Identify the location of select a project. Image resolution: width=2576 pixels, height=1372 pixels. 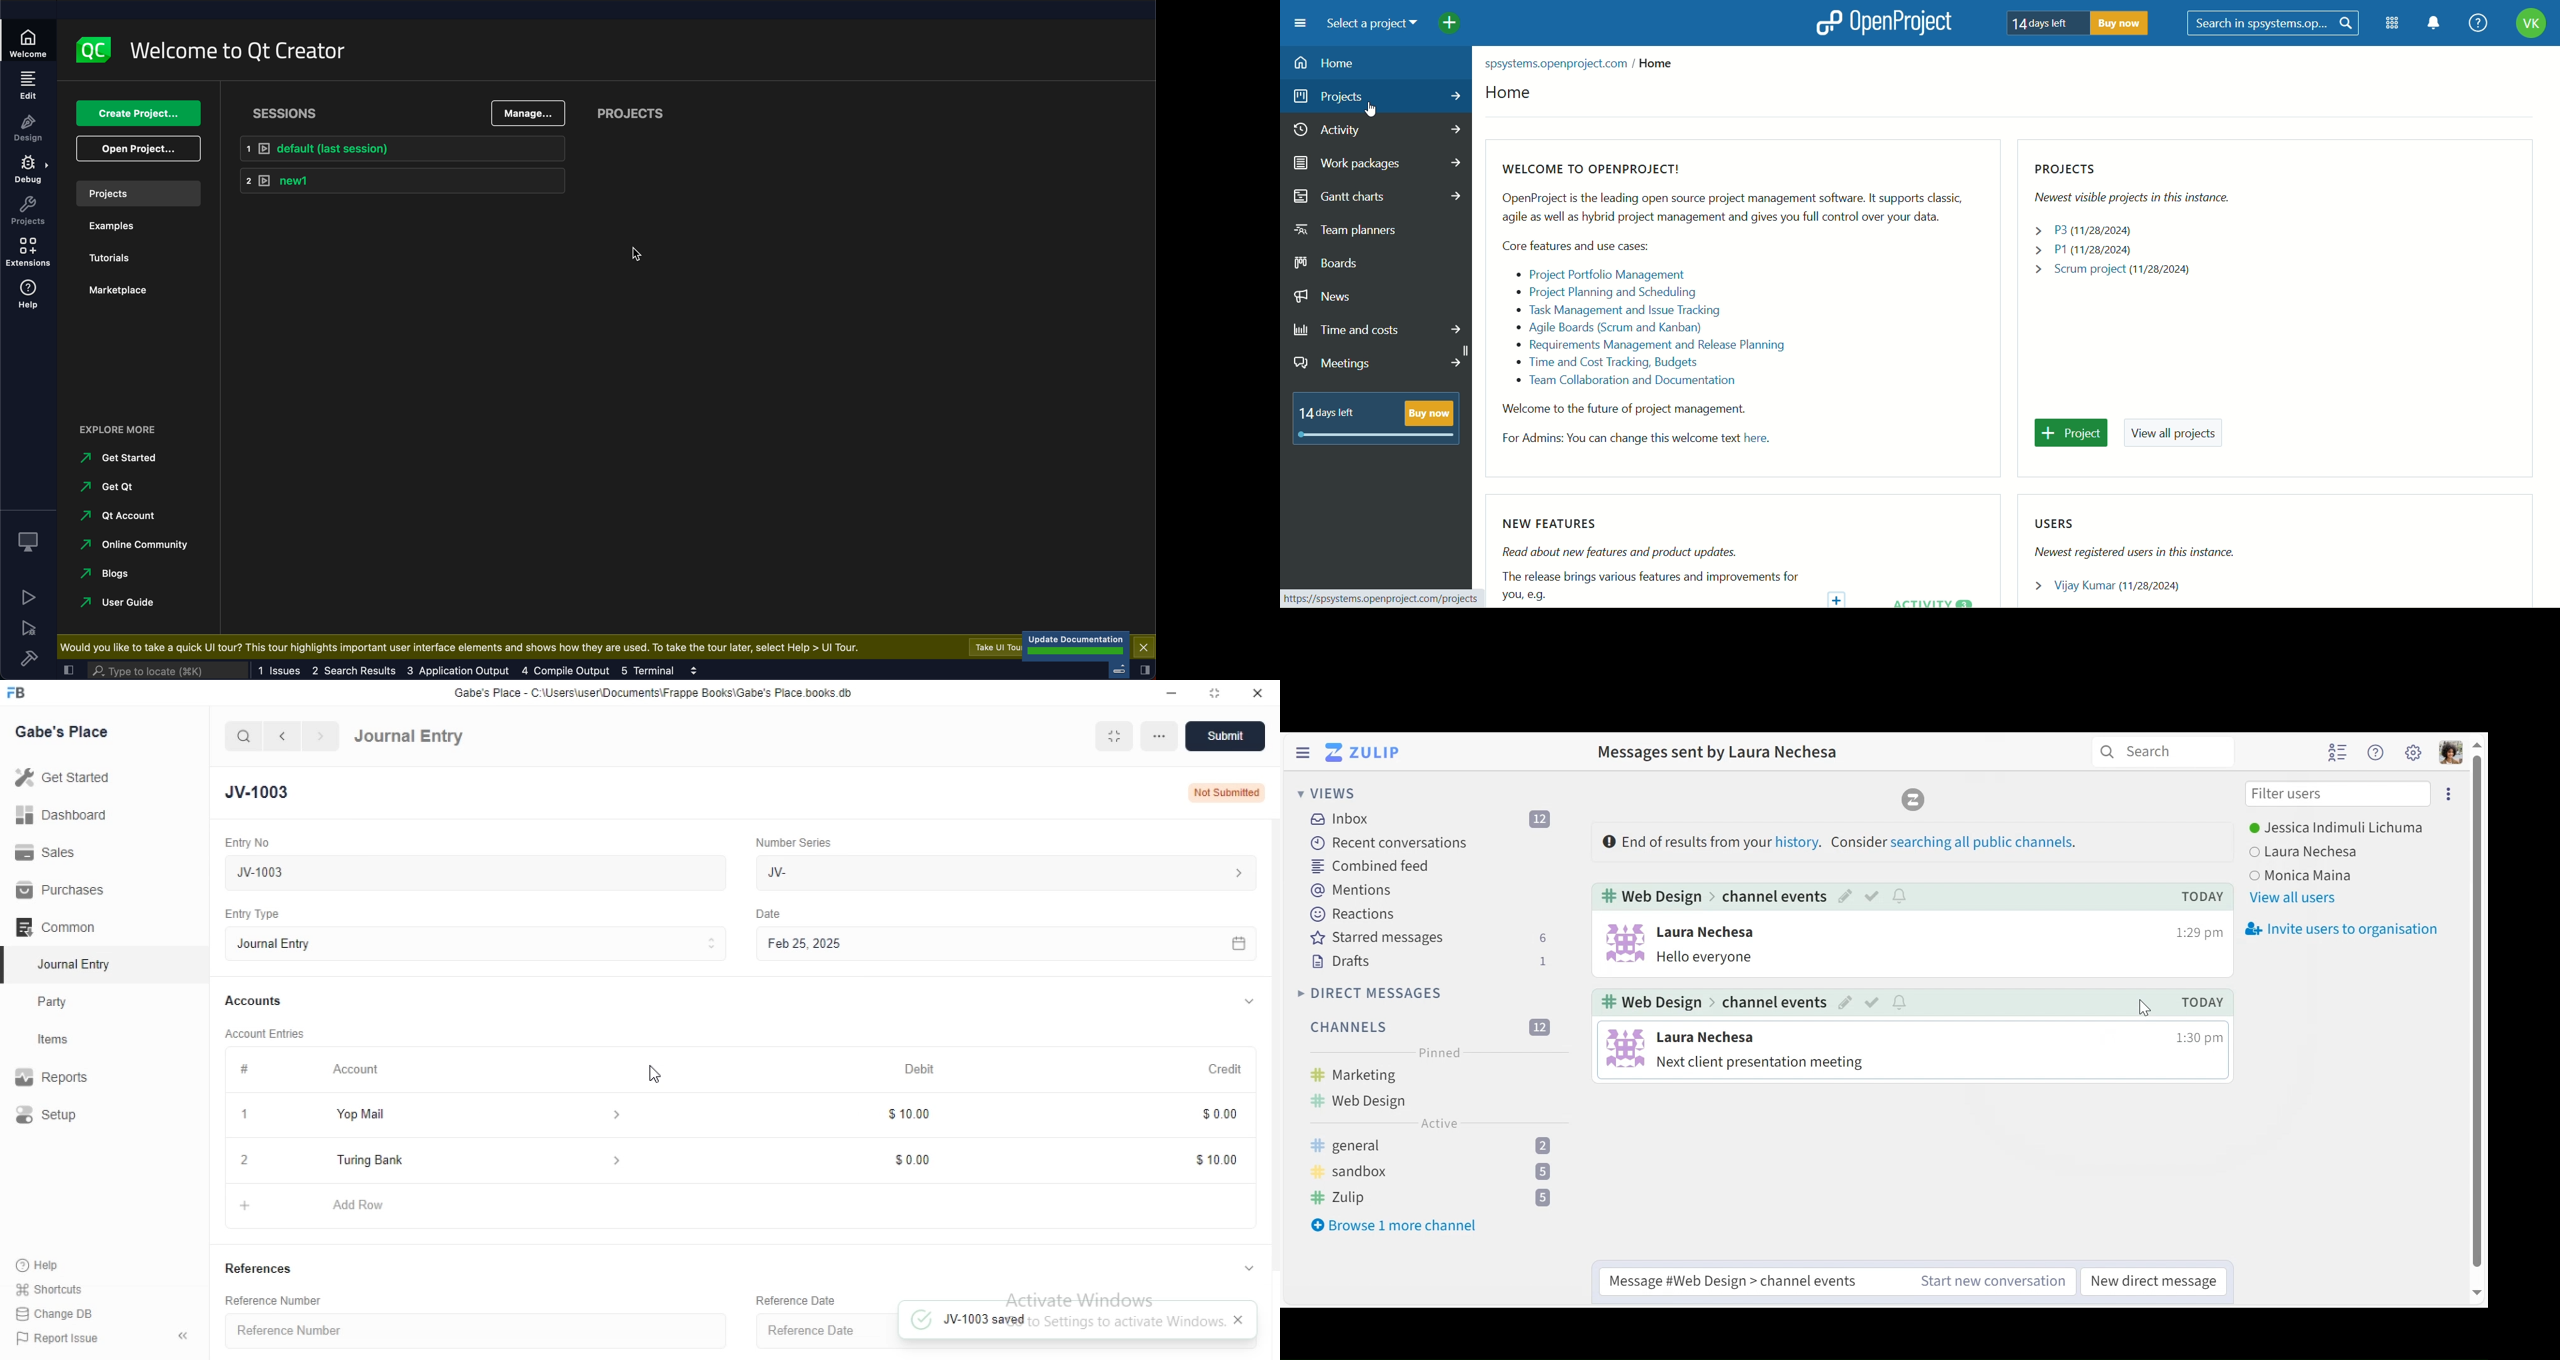
(1371, 22).